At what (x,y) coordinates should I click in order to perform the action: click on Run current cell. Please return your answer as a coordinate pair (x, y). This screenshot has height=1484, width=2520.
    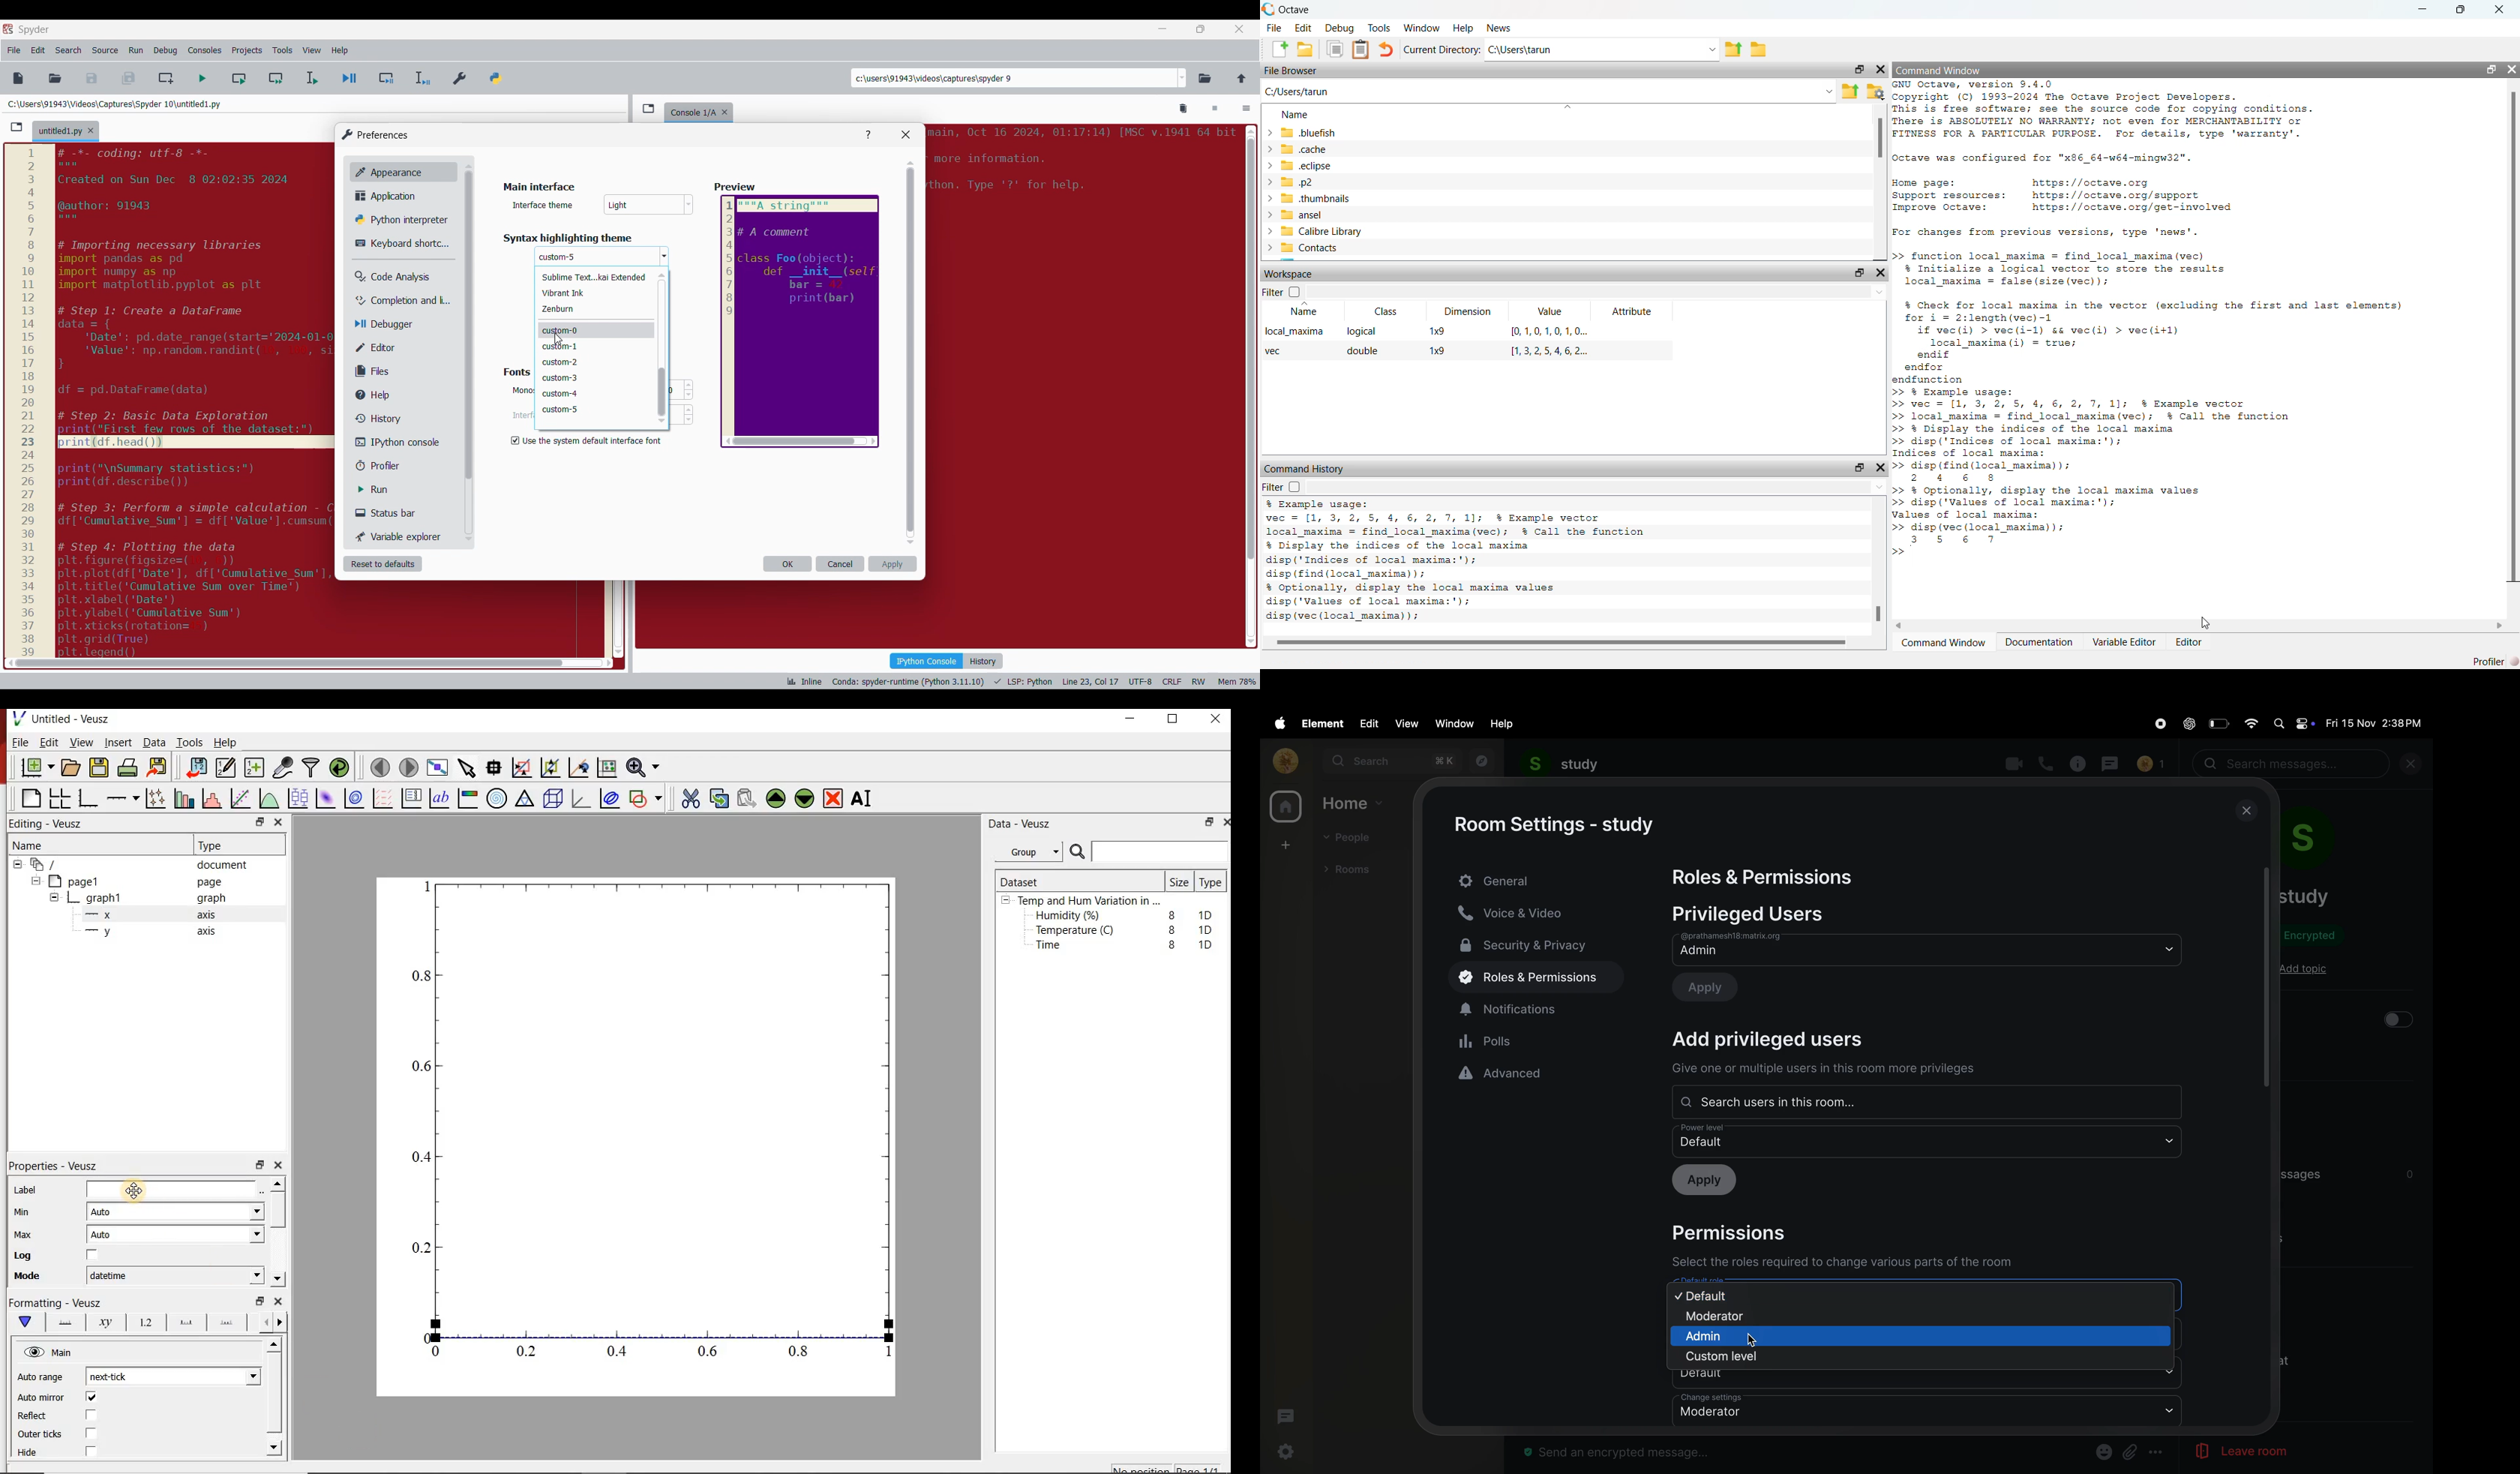
    Looking at the image, I should click on (239, 78).